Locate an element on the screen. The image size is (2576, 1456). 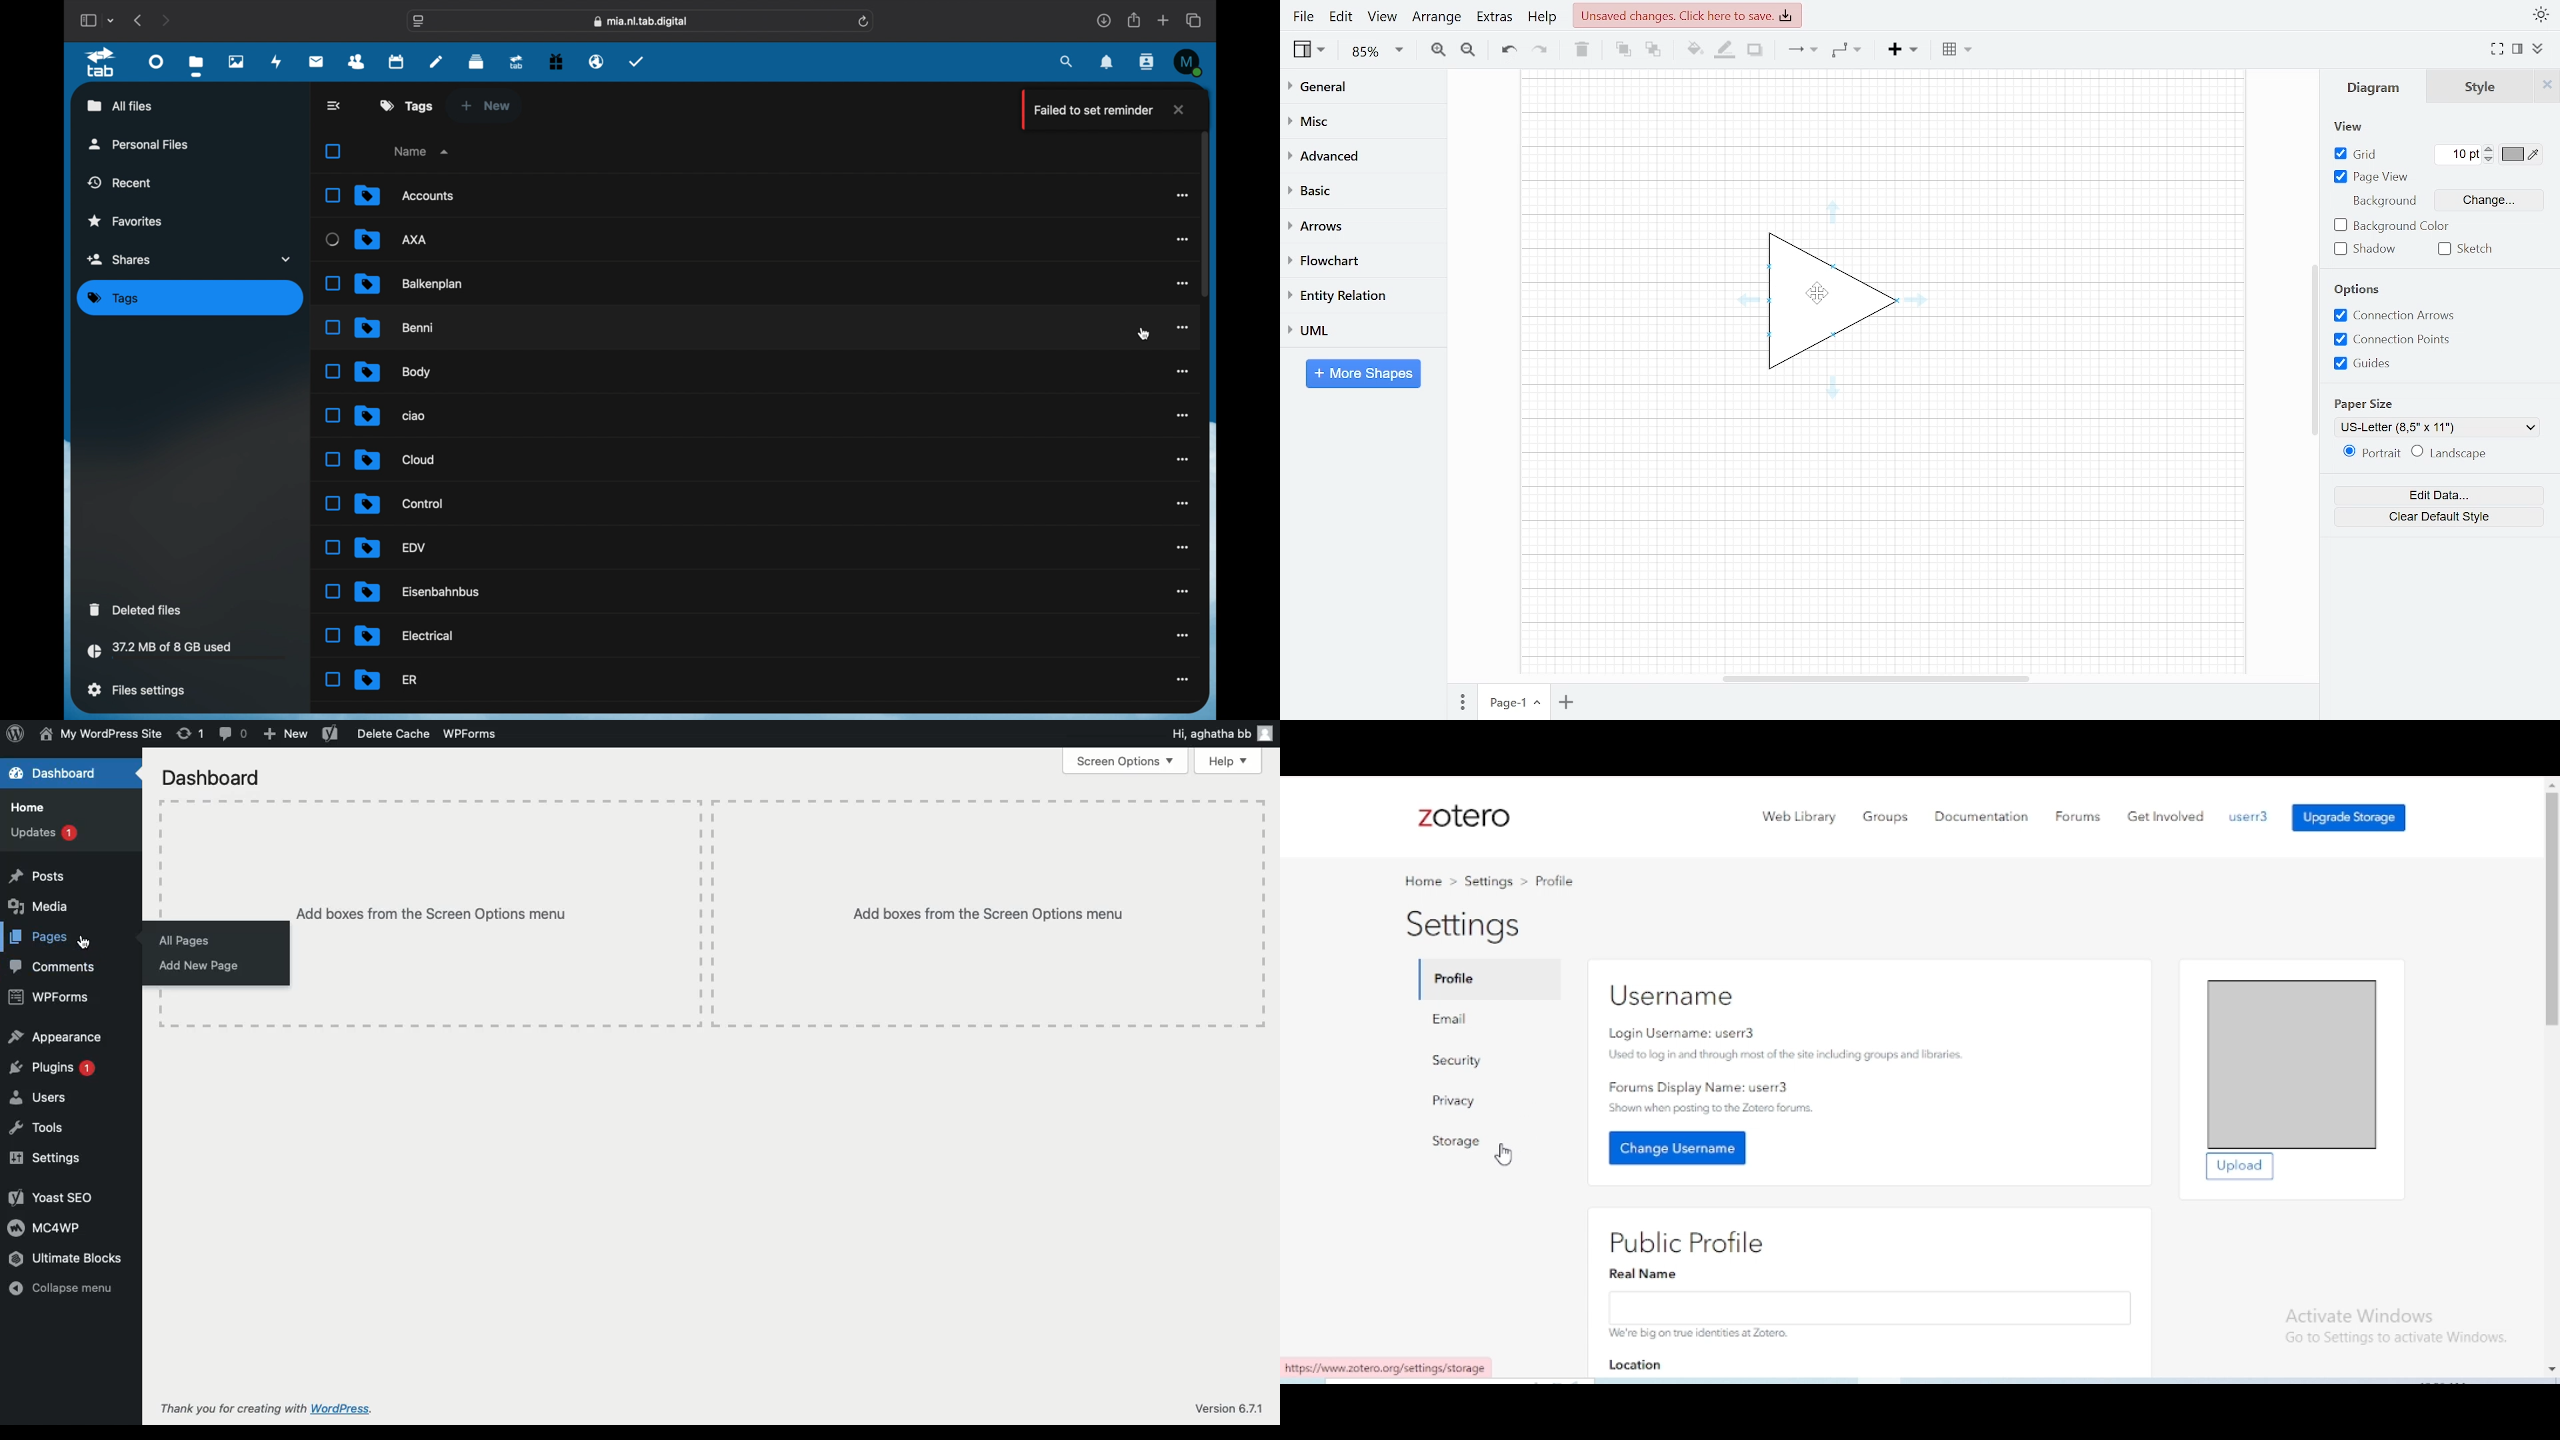
tasks is located at coordinates (637, 61).